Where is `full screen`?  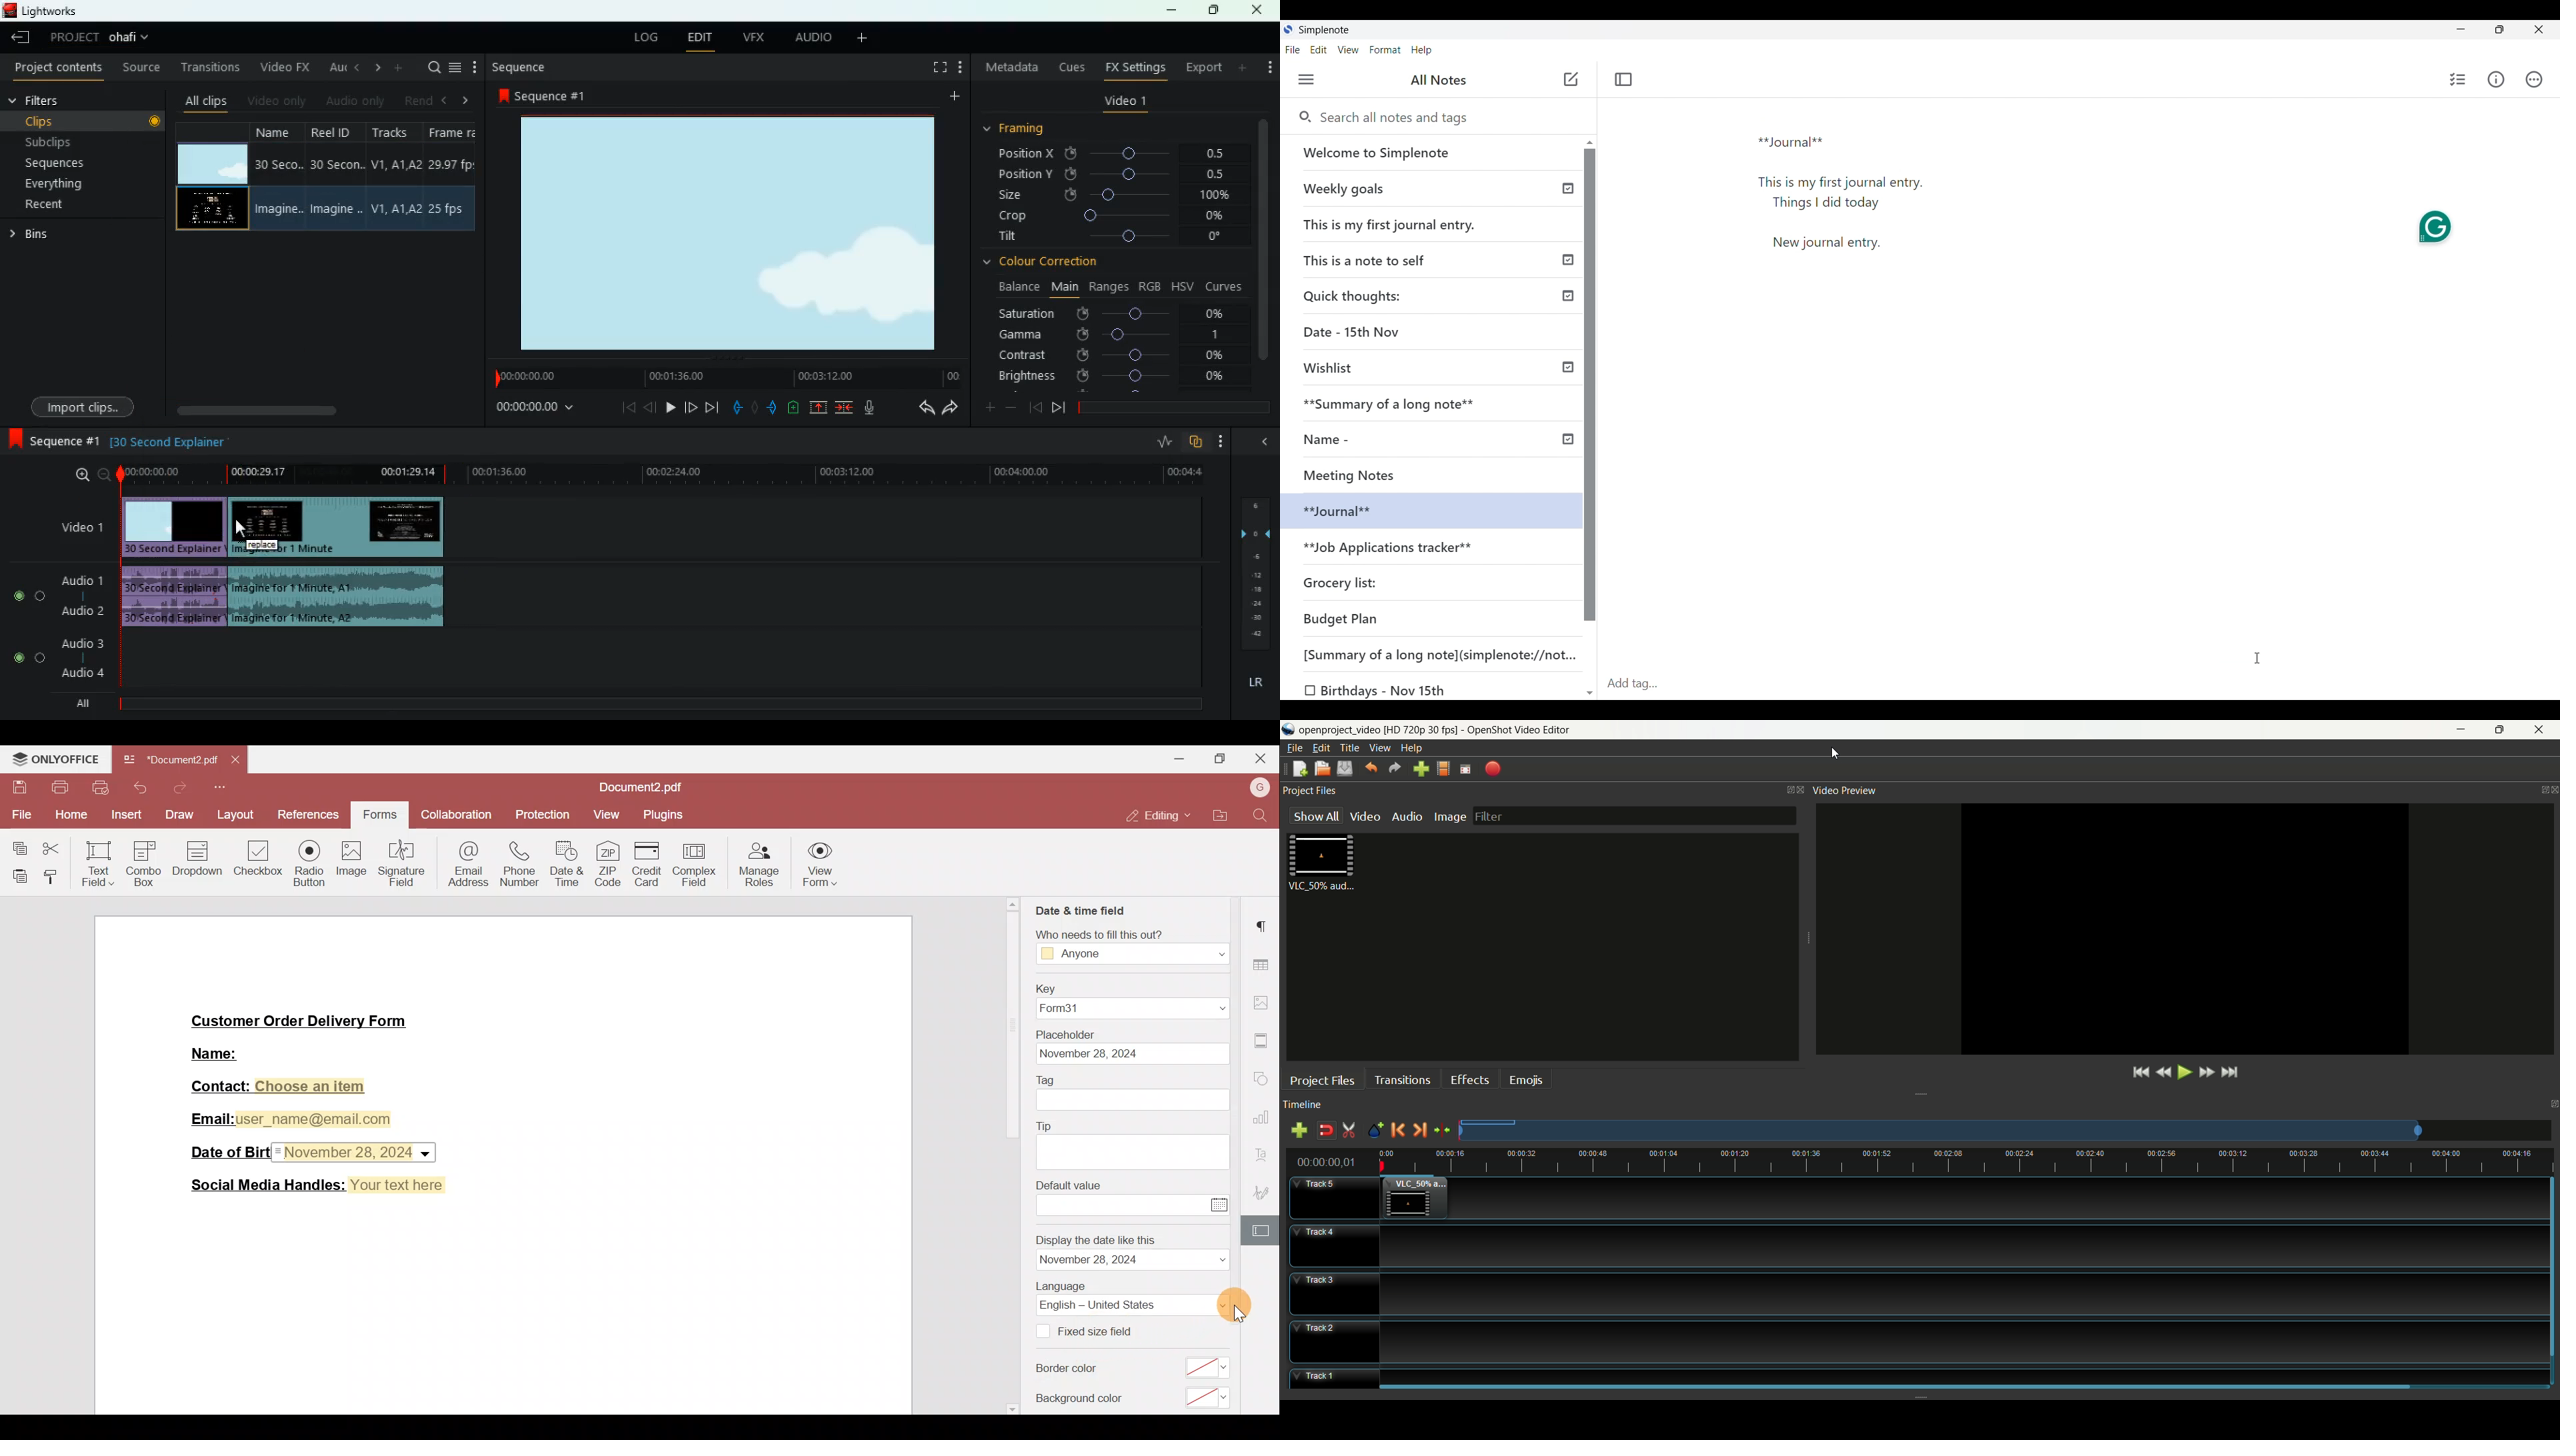
full screen is located at coordinates (940, 69).